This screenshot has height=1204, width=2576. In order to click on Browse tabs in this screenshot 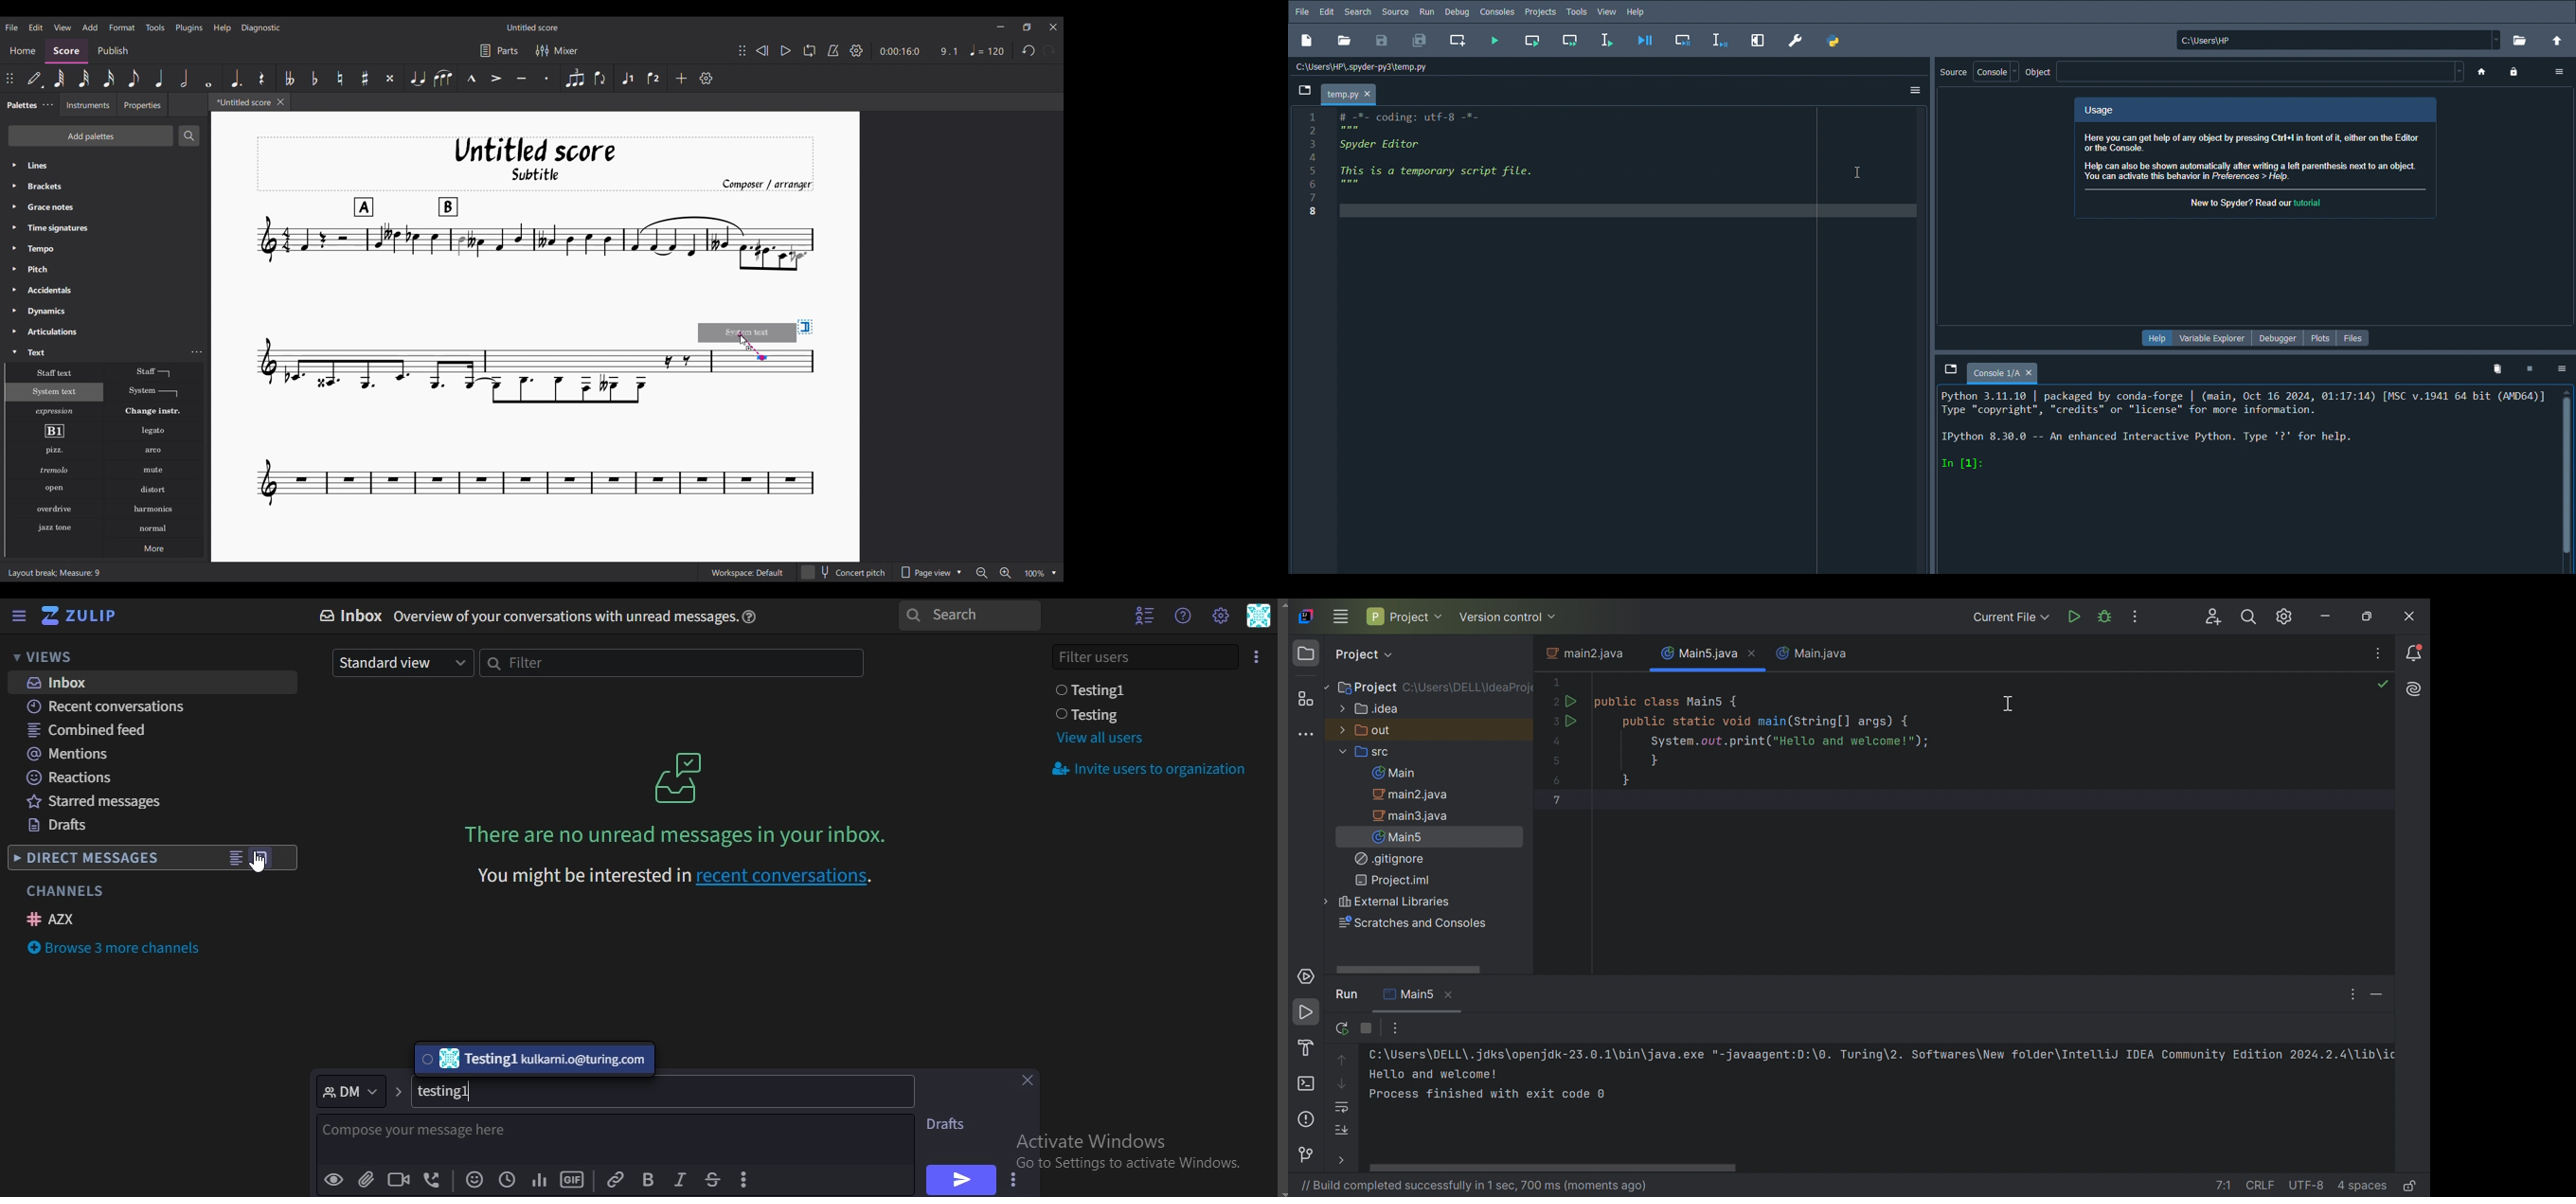, I will do `click(1305, 89)`.